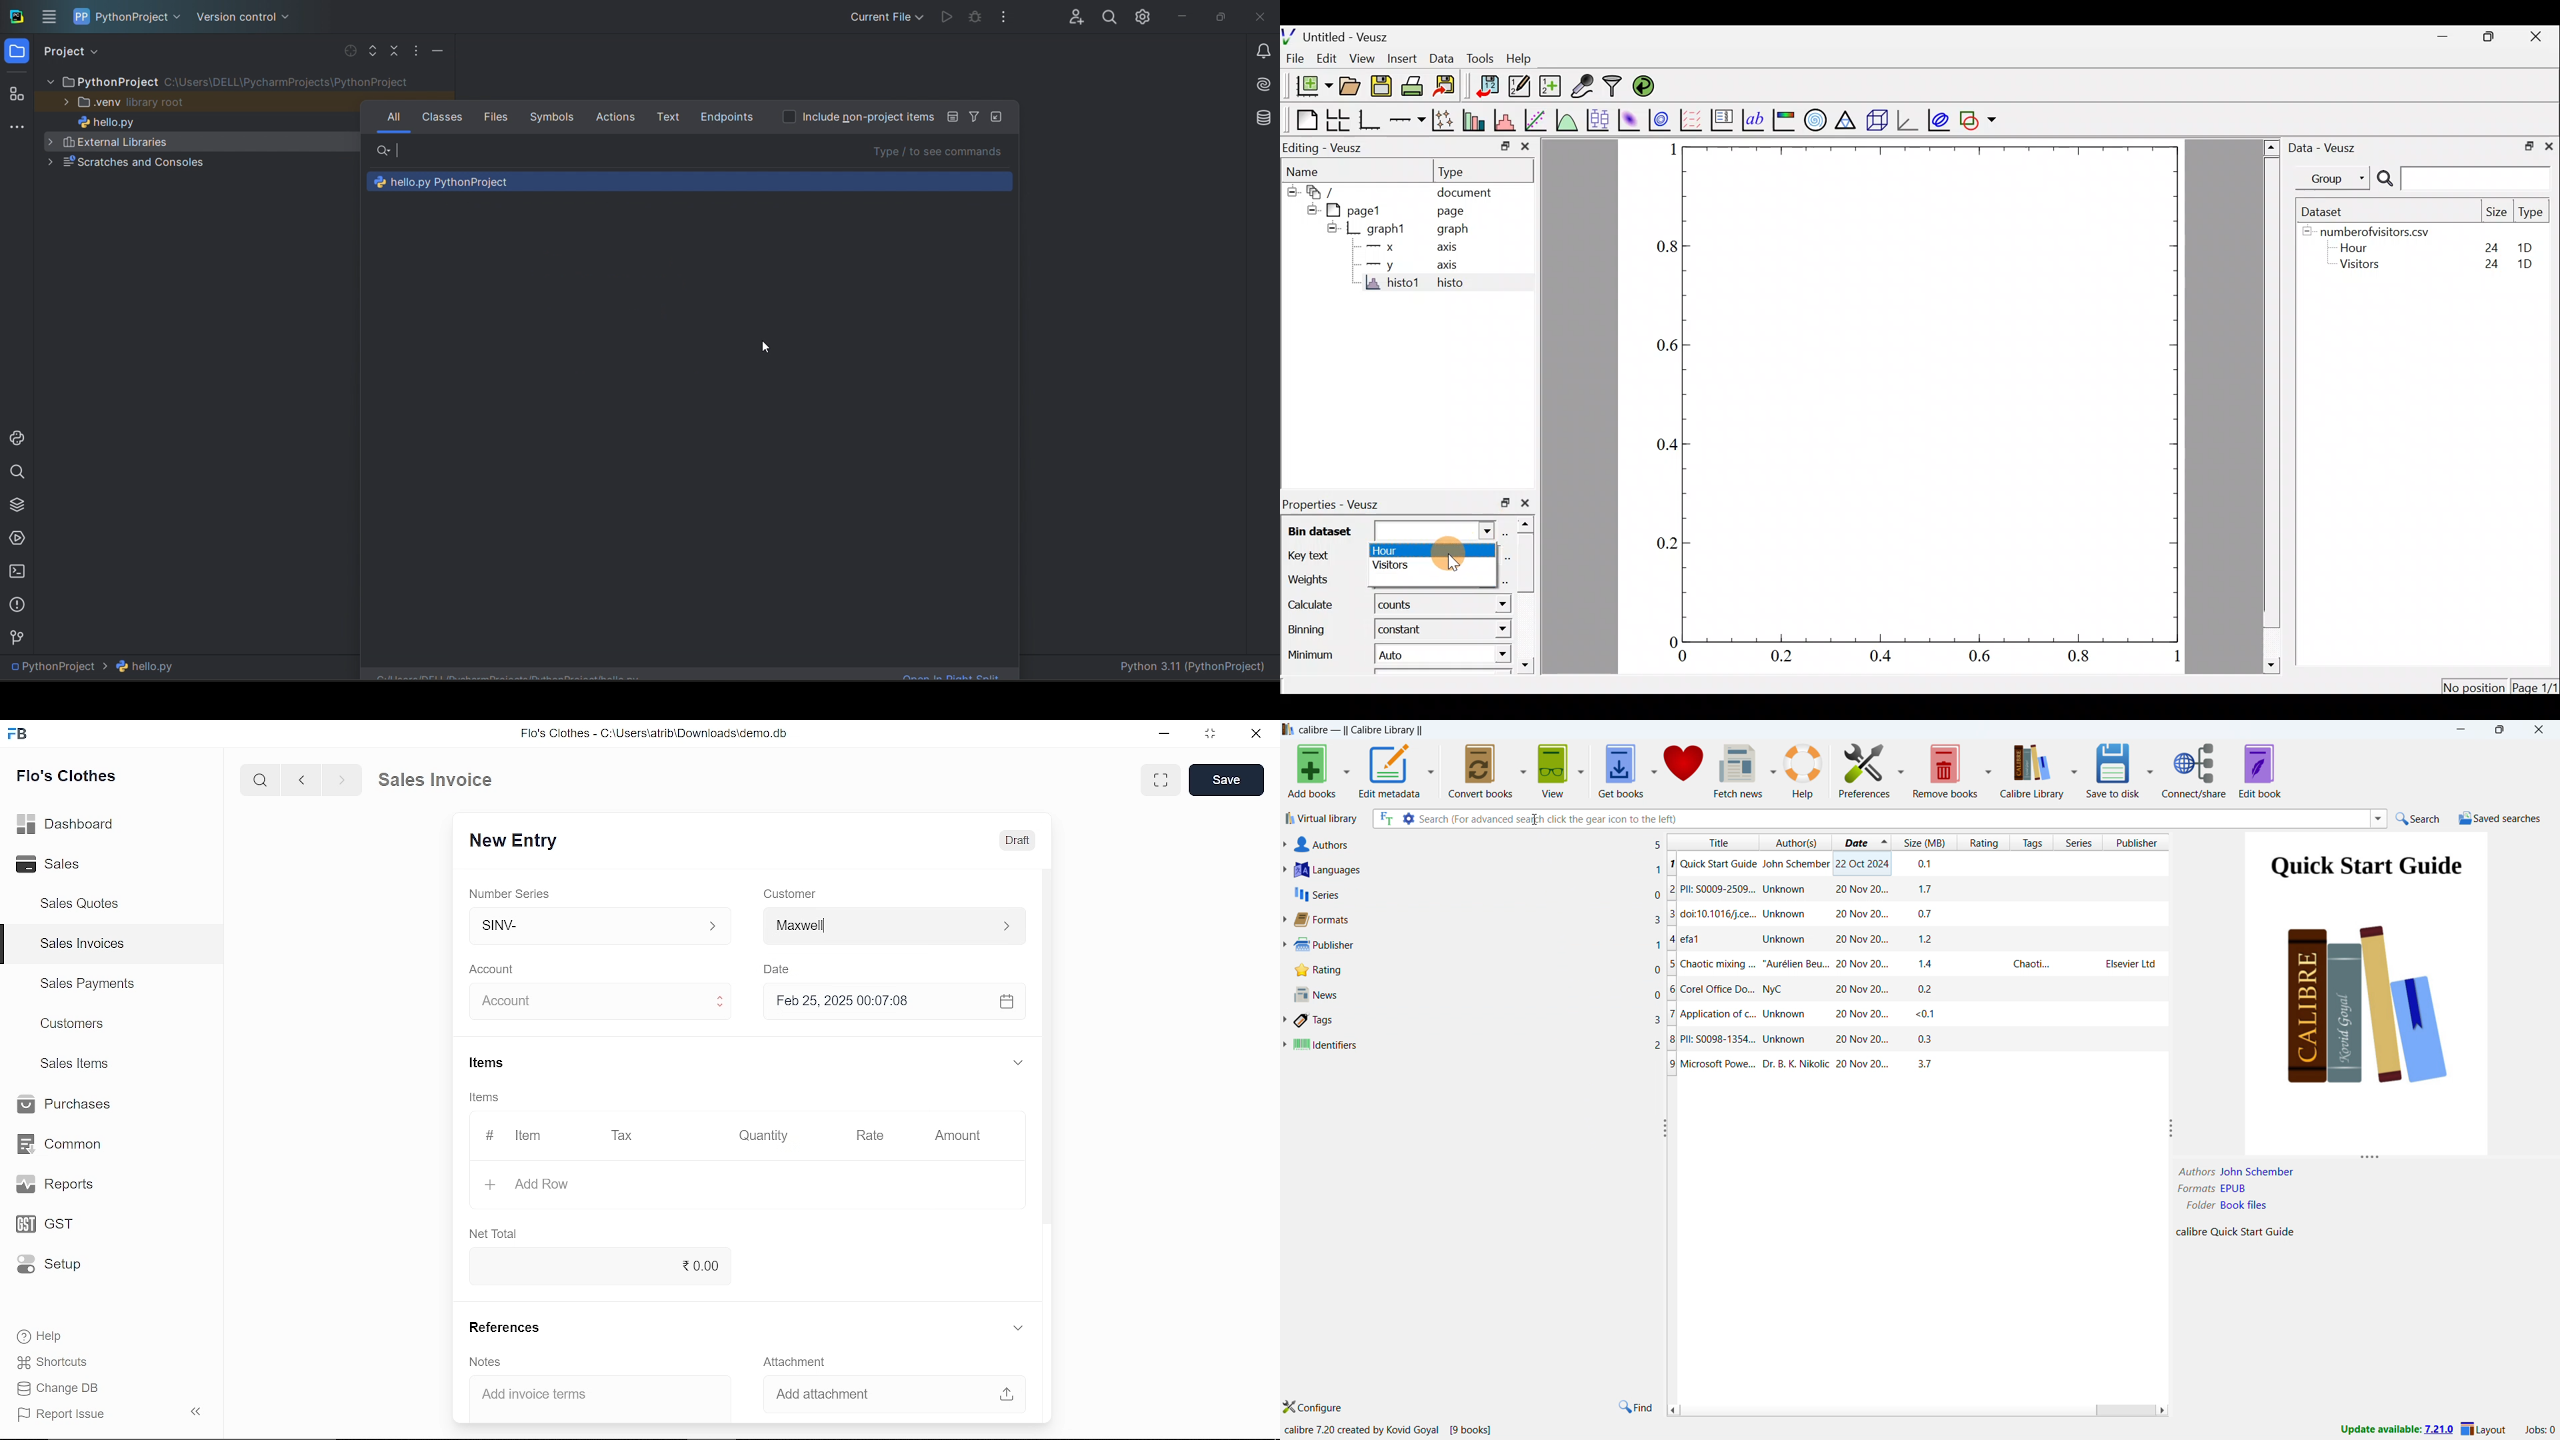 The height and width of the screenshot is (1456, 2576). I want to click on Report Issue, so click(61, 1413).